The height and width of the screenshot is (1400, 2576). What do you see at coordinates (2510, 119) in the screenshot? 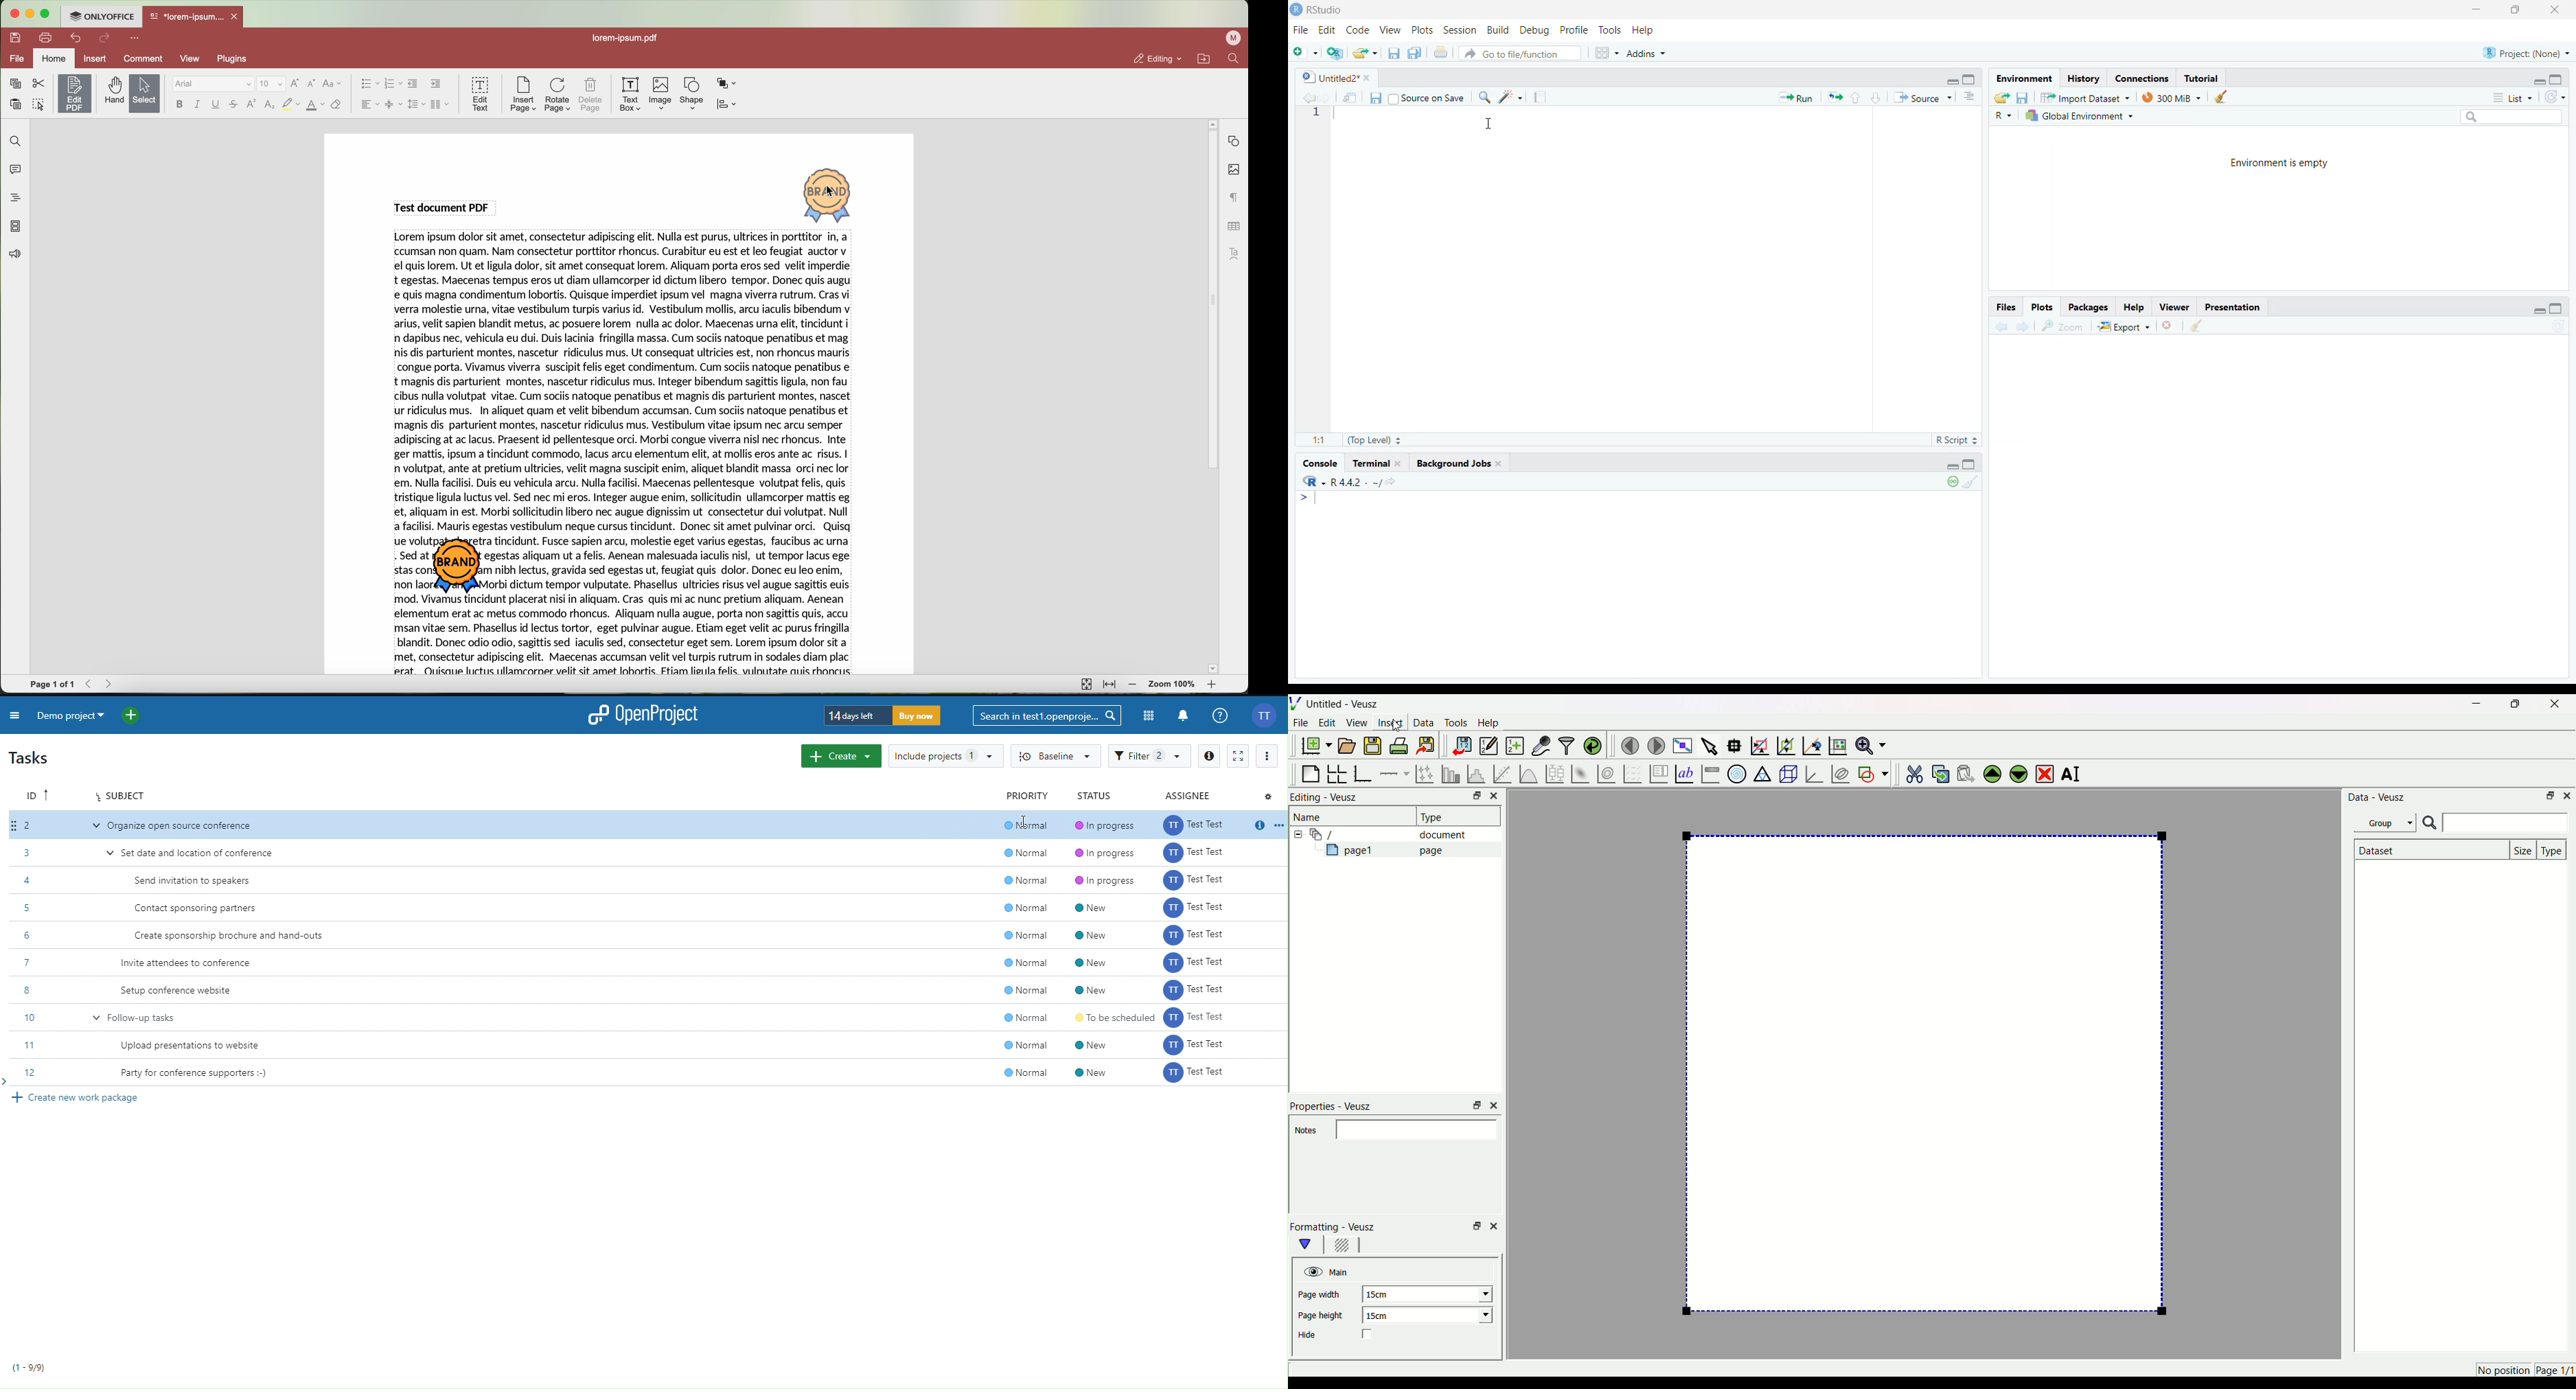
I see `search bar` at bounding box center [2510, 119].